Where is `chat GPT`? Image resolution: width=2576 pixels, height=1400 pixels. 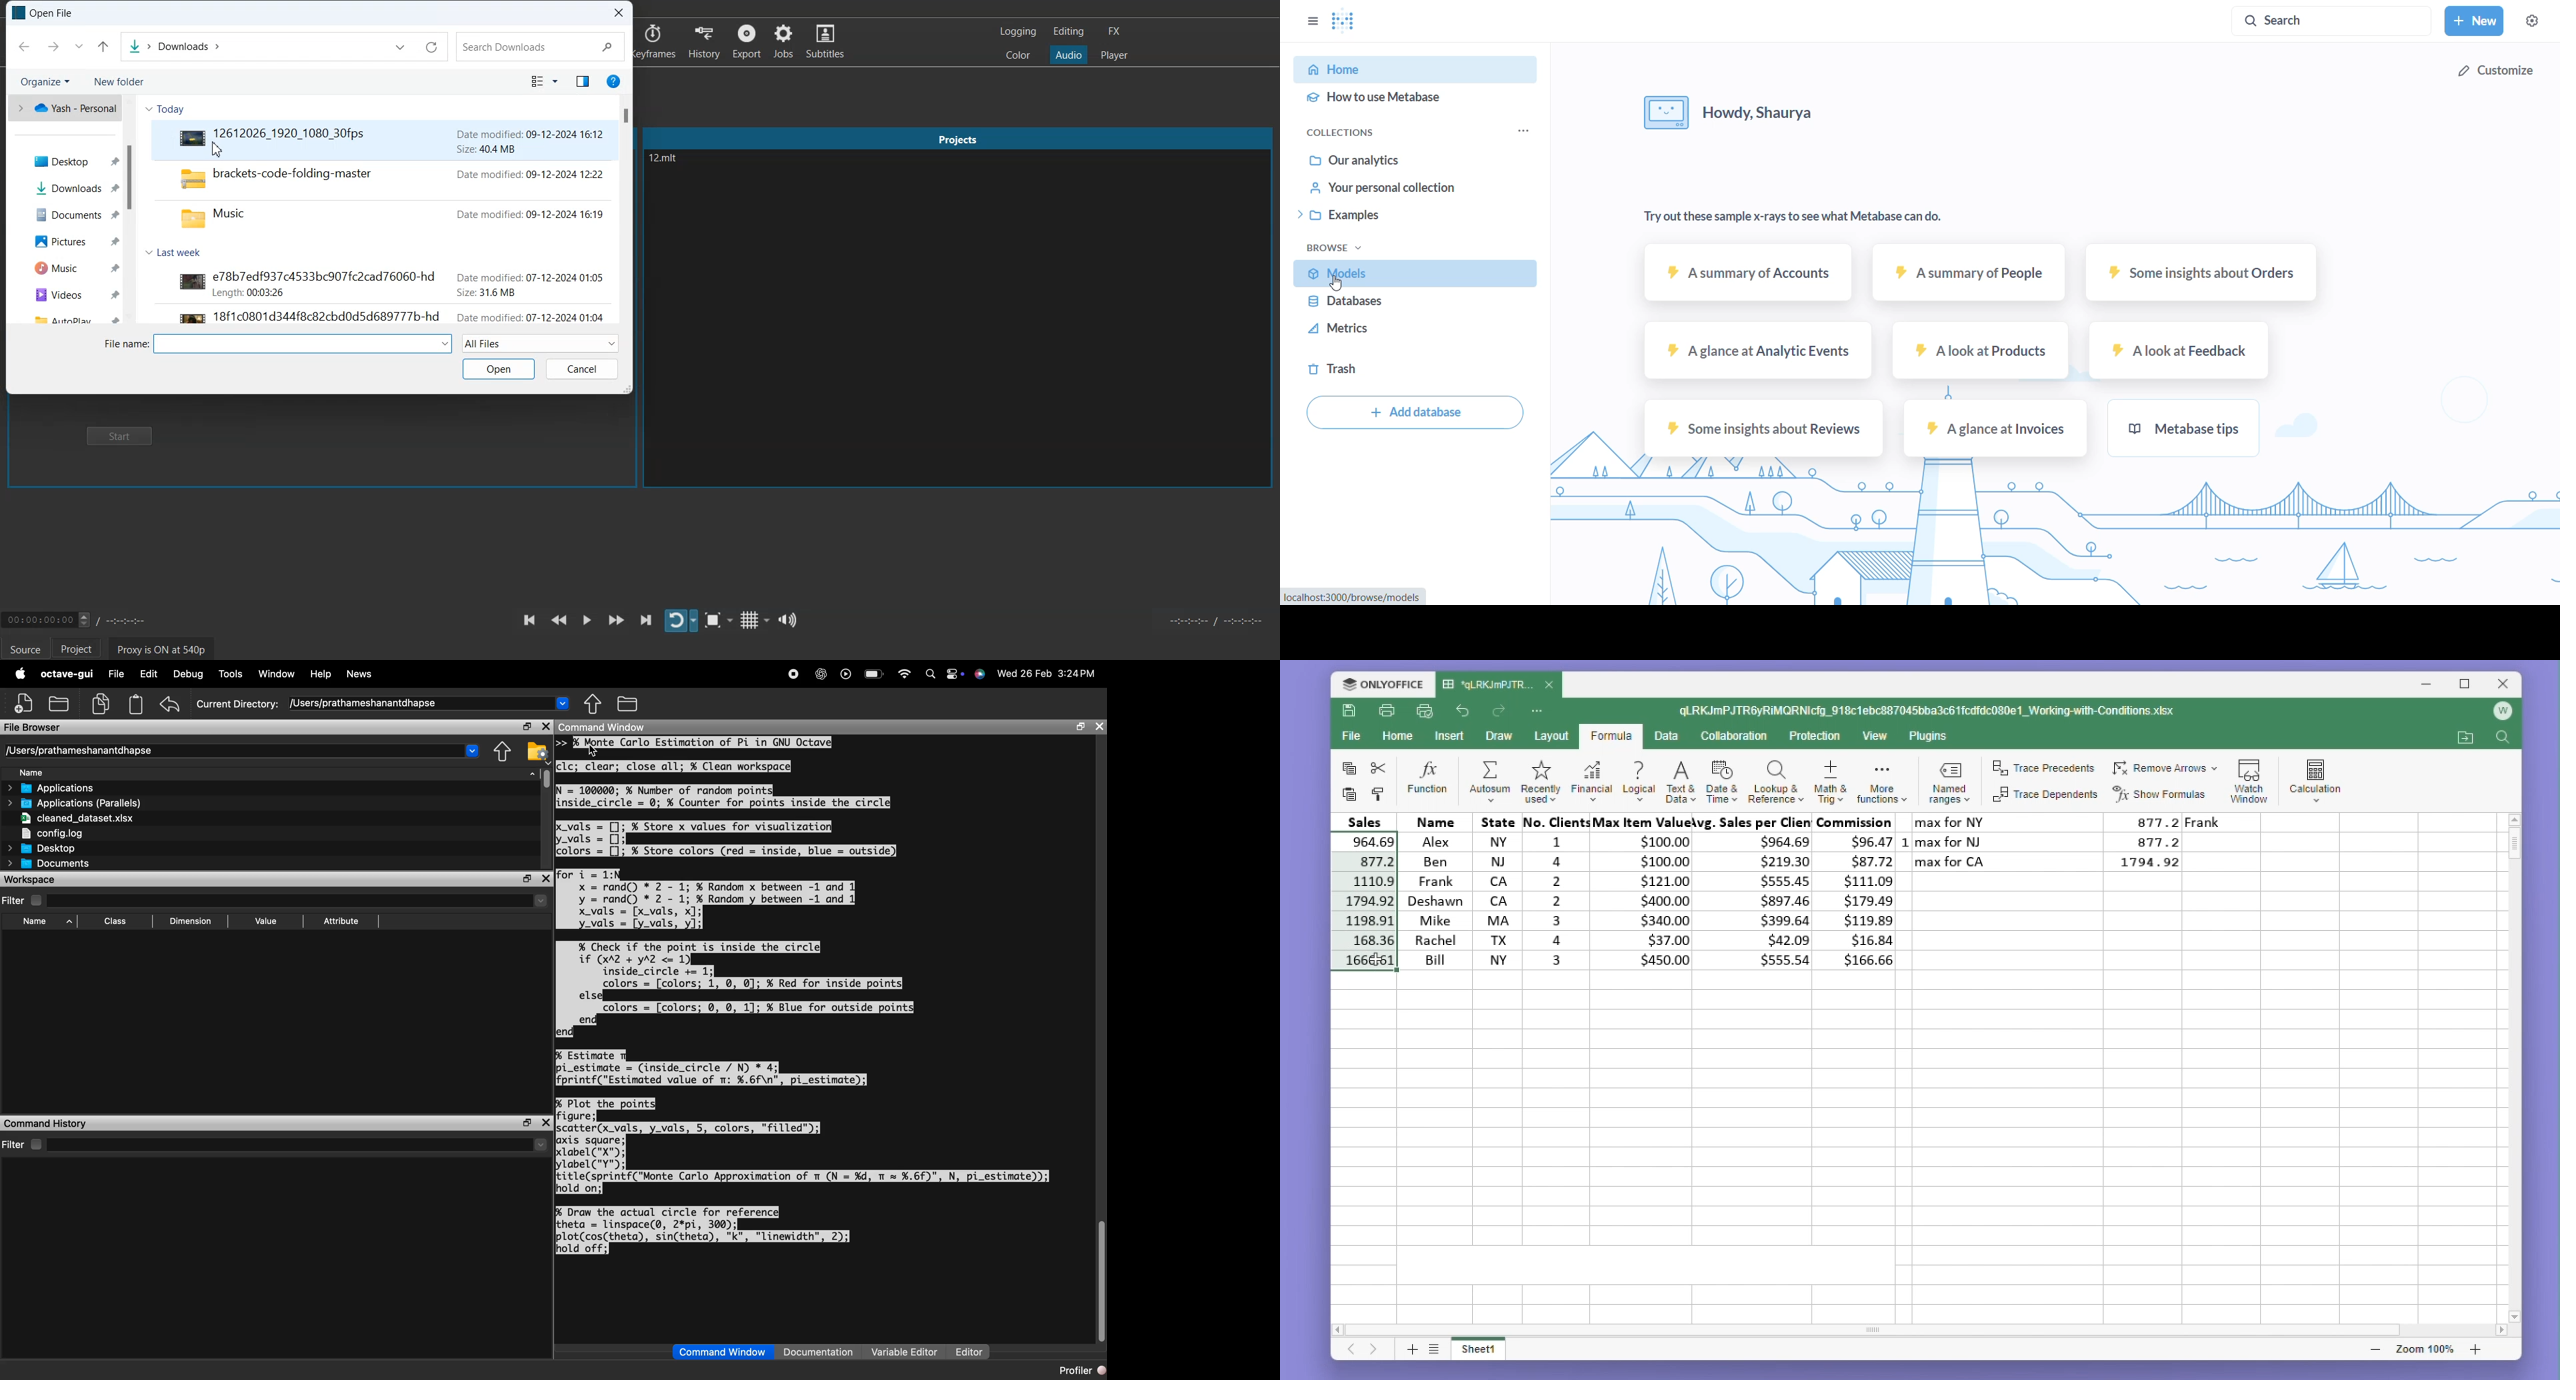
chat GPT is located at coordinates (819, 675).